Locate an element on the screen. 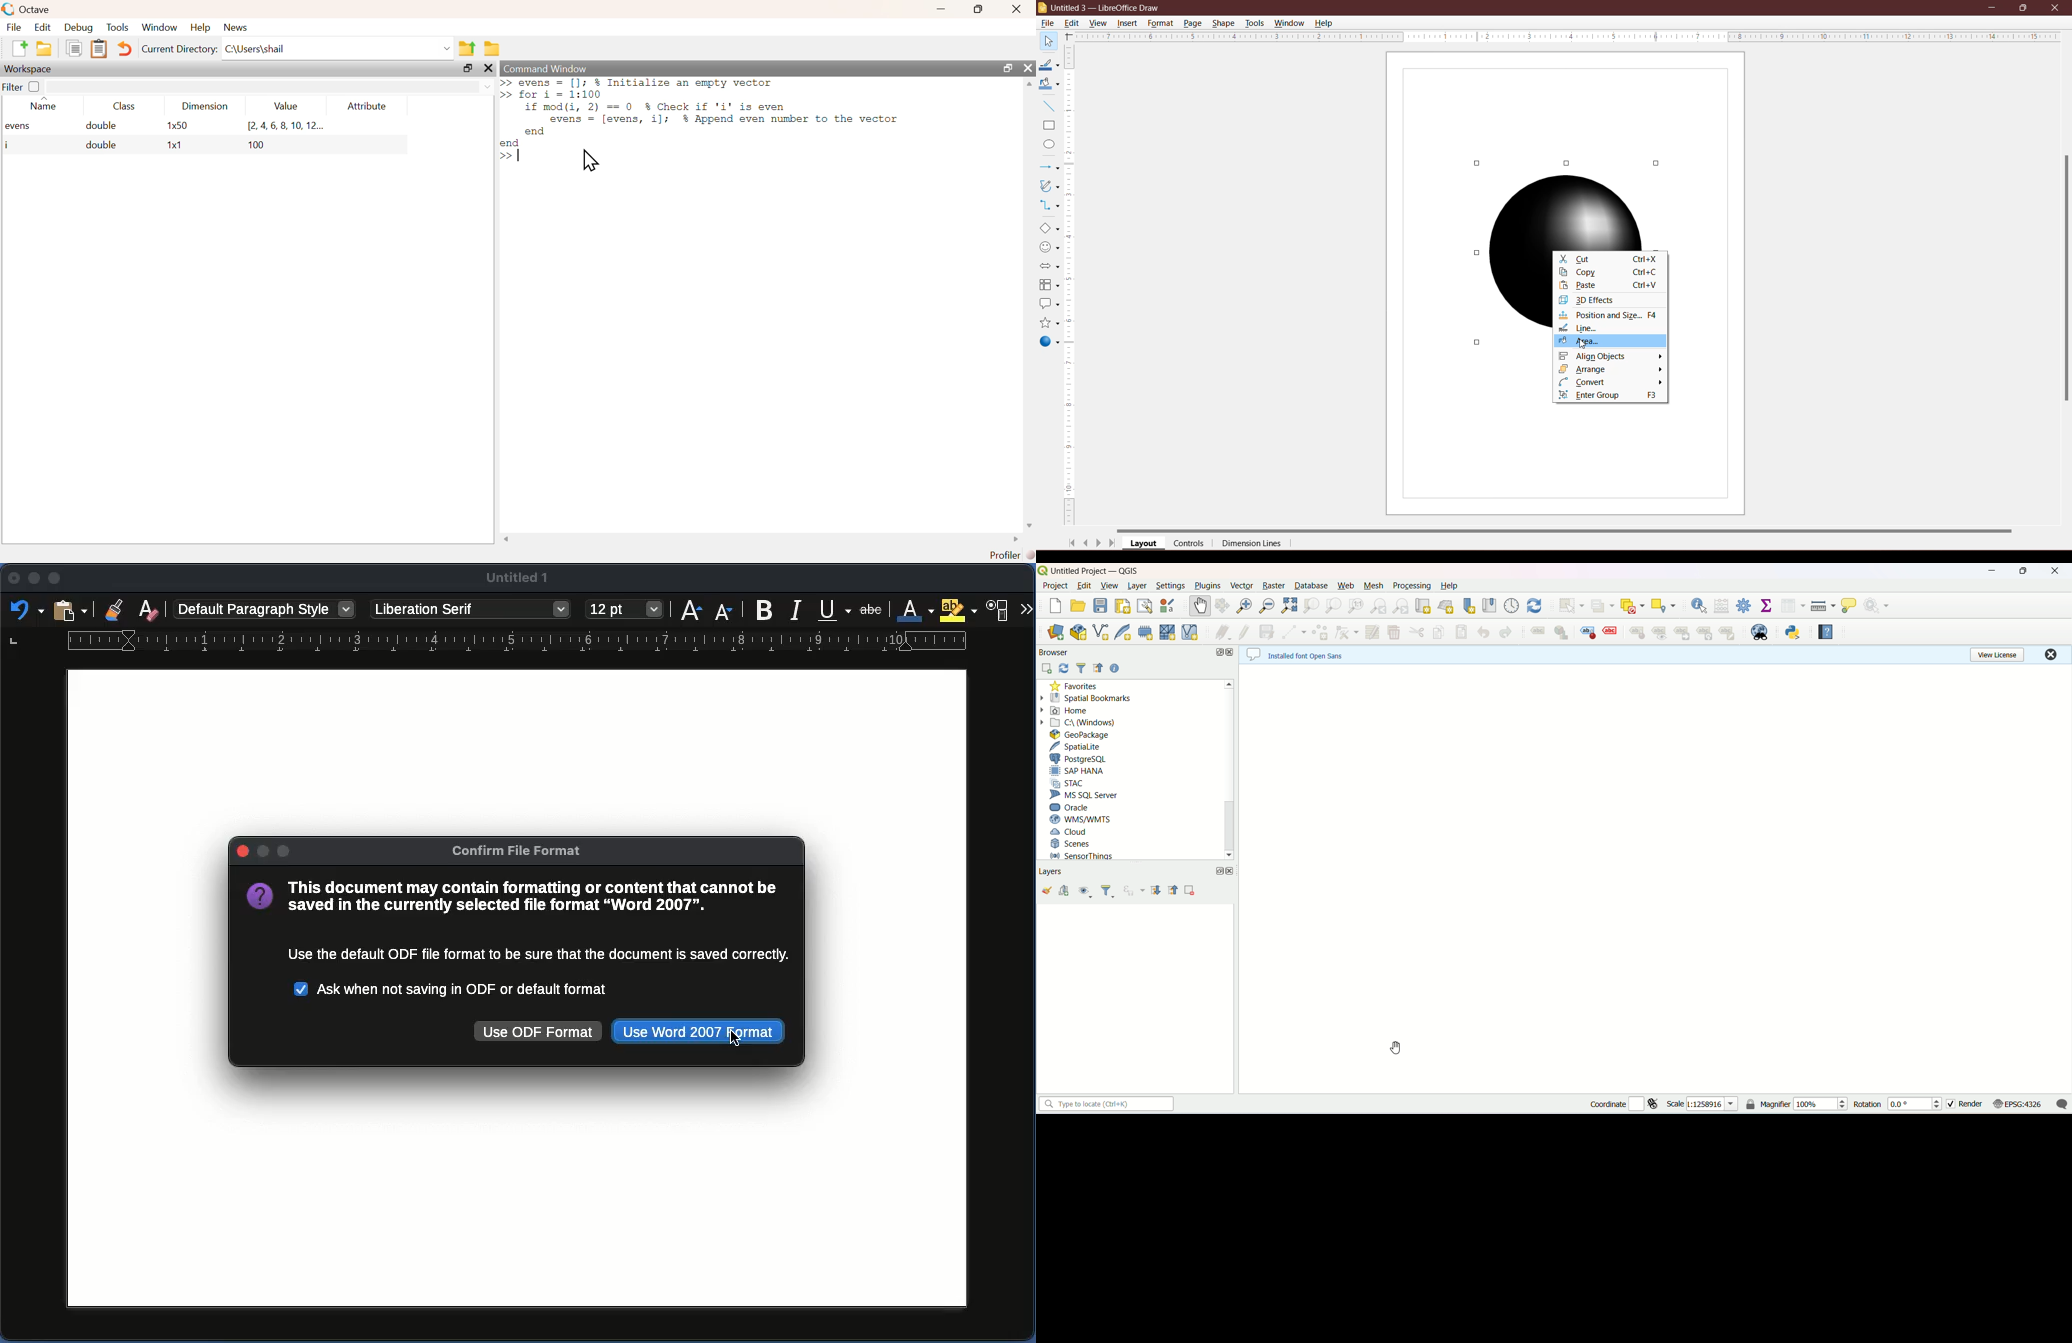 This screenshot has height=1344, width=2072. pan map is located at coordinates (1200, 606).